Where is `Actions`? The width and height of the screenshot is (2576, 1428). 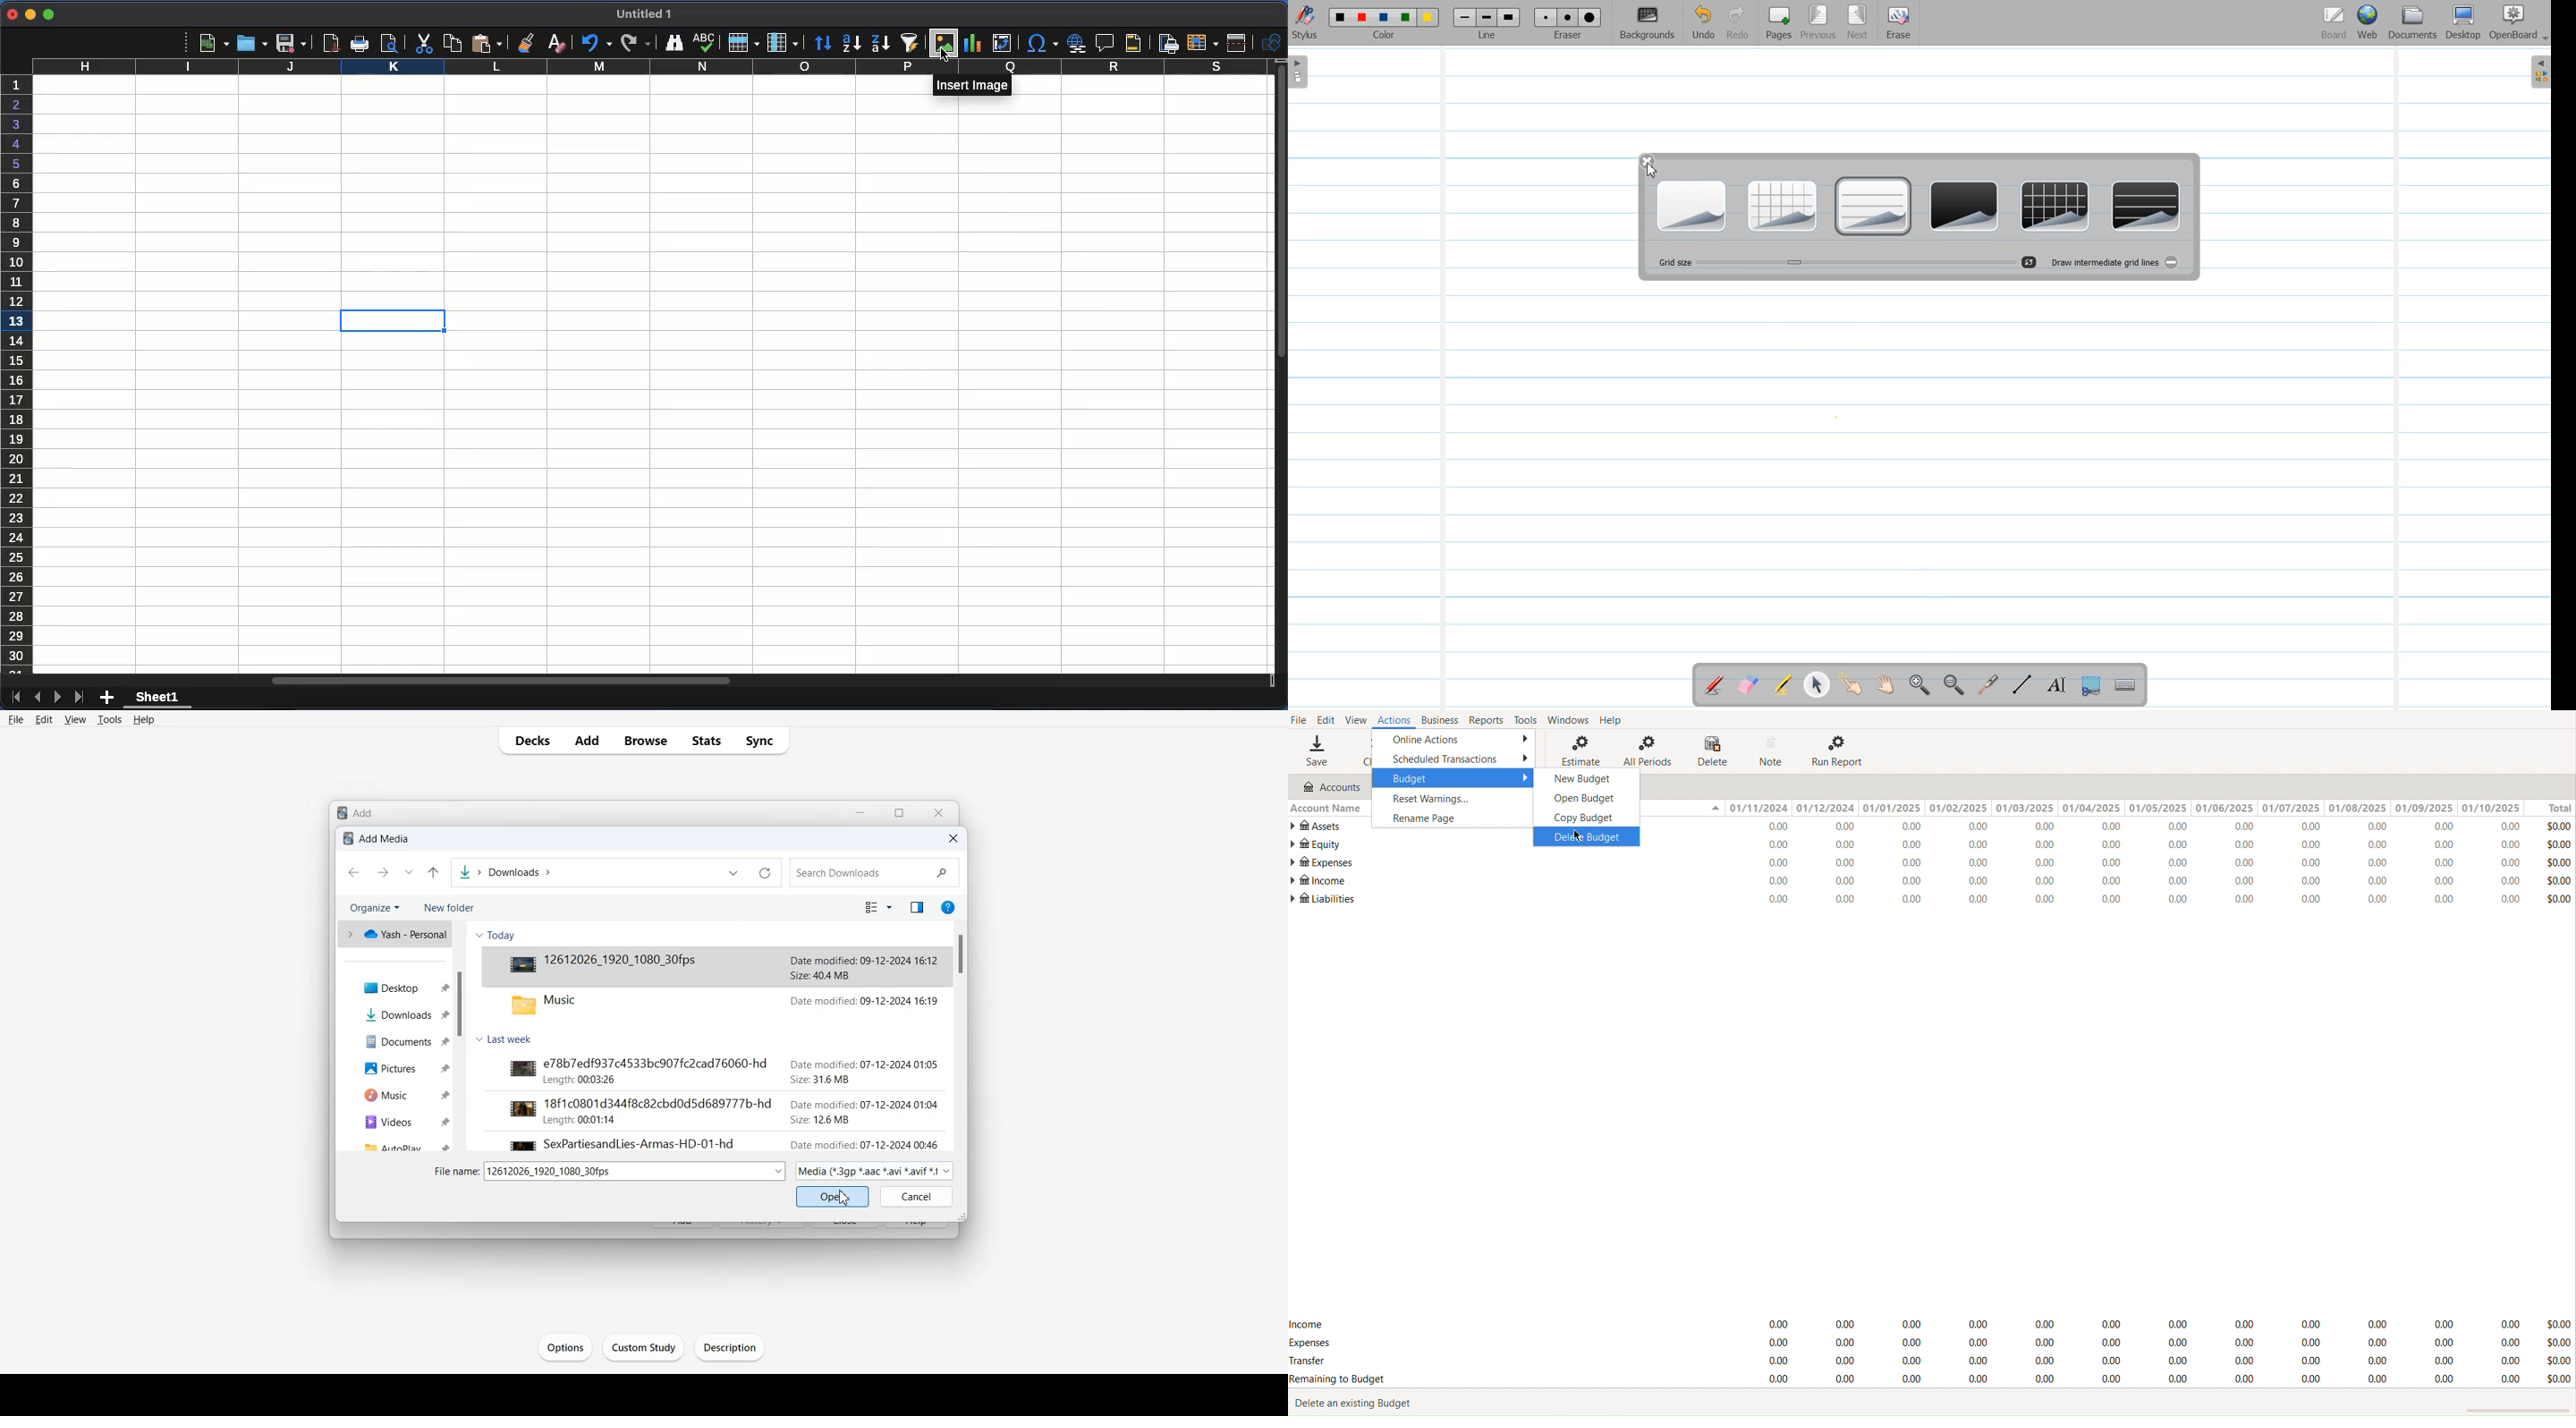
Actions is located at coordinates (1397, 720).